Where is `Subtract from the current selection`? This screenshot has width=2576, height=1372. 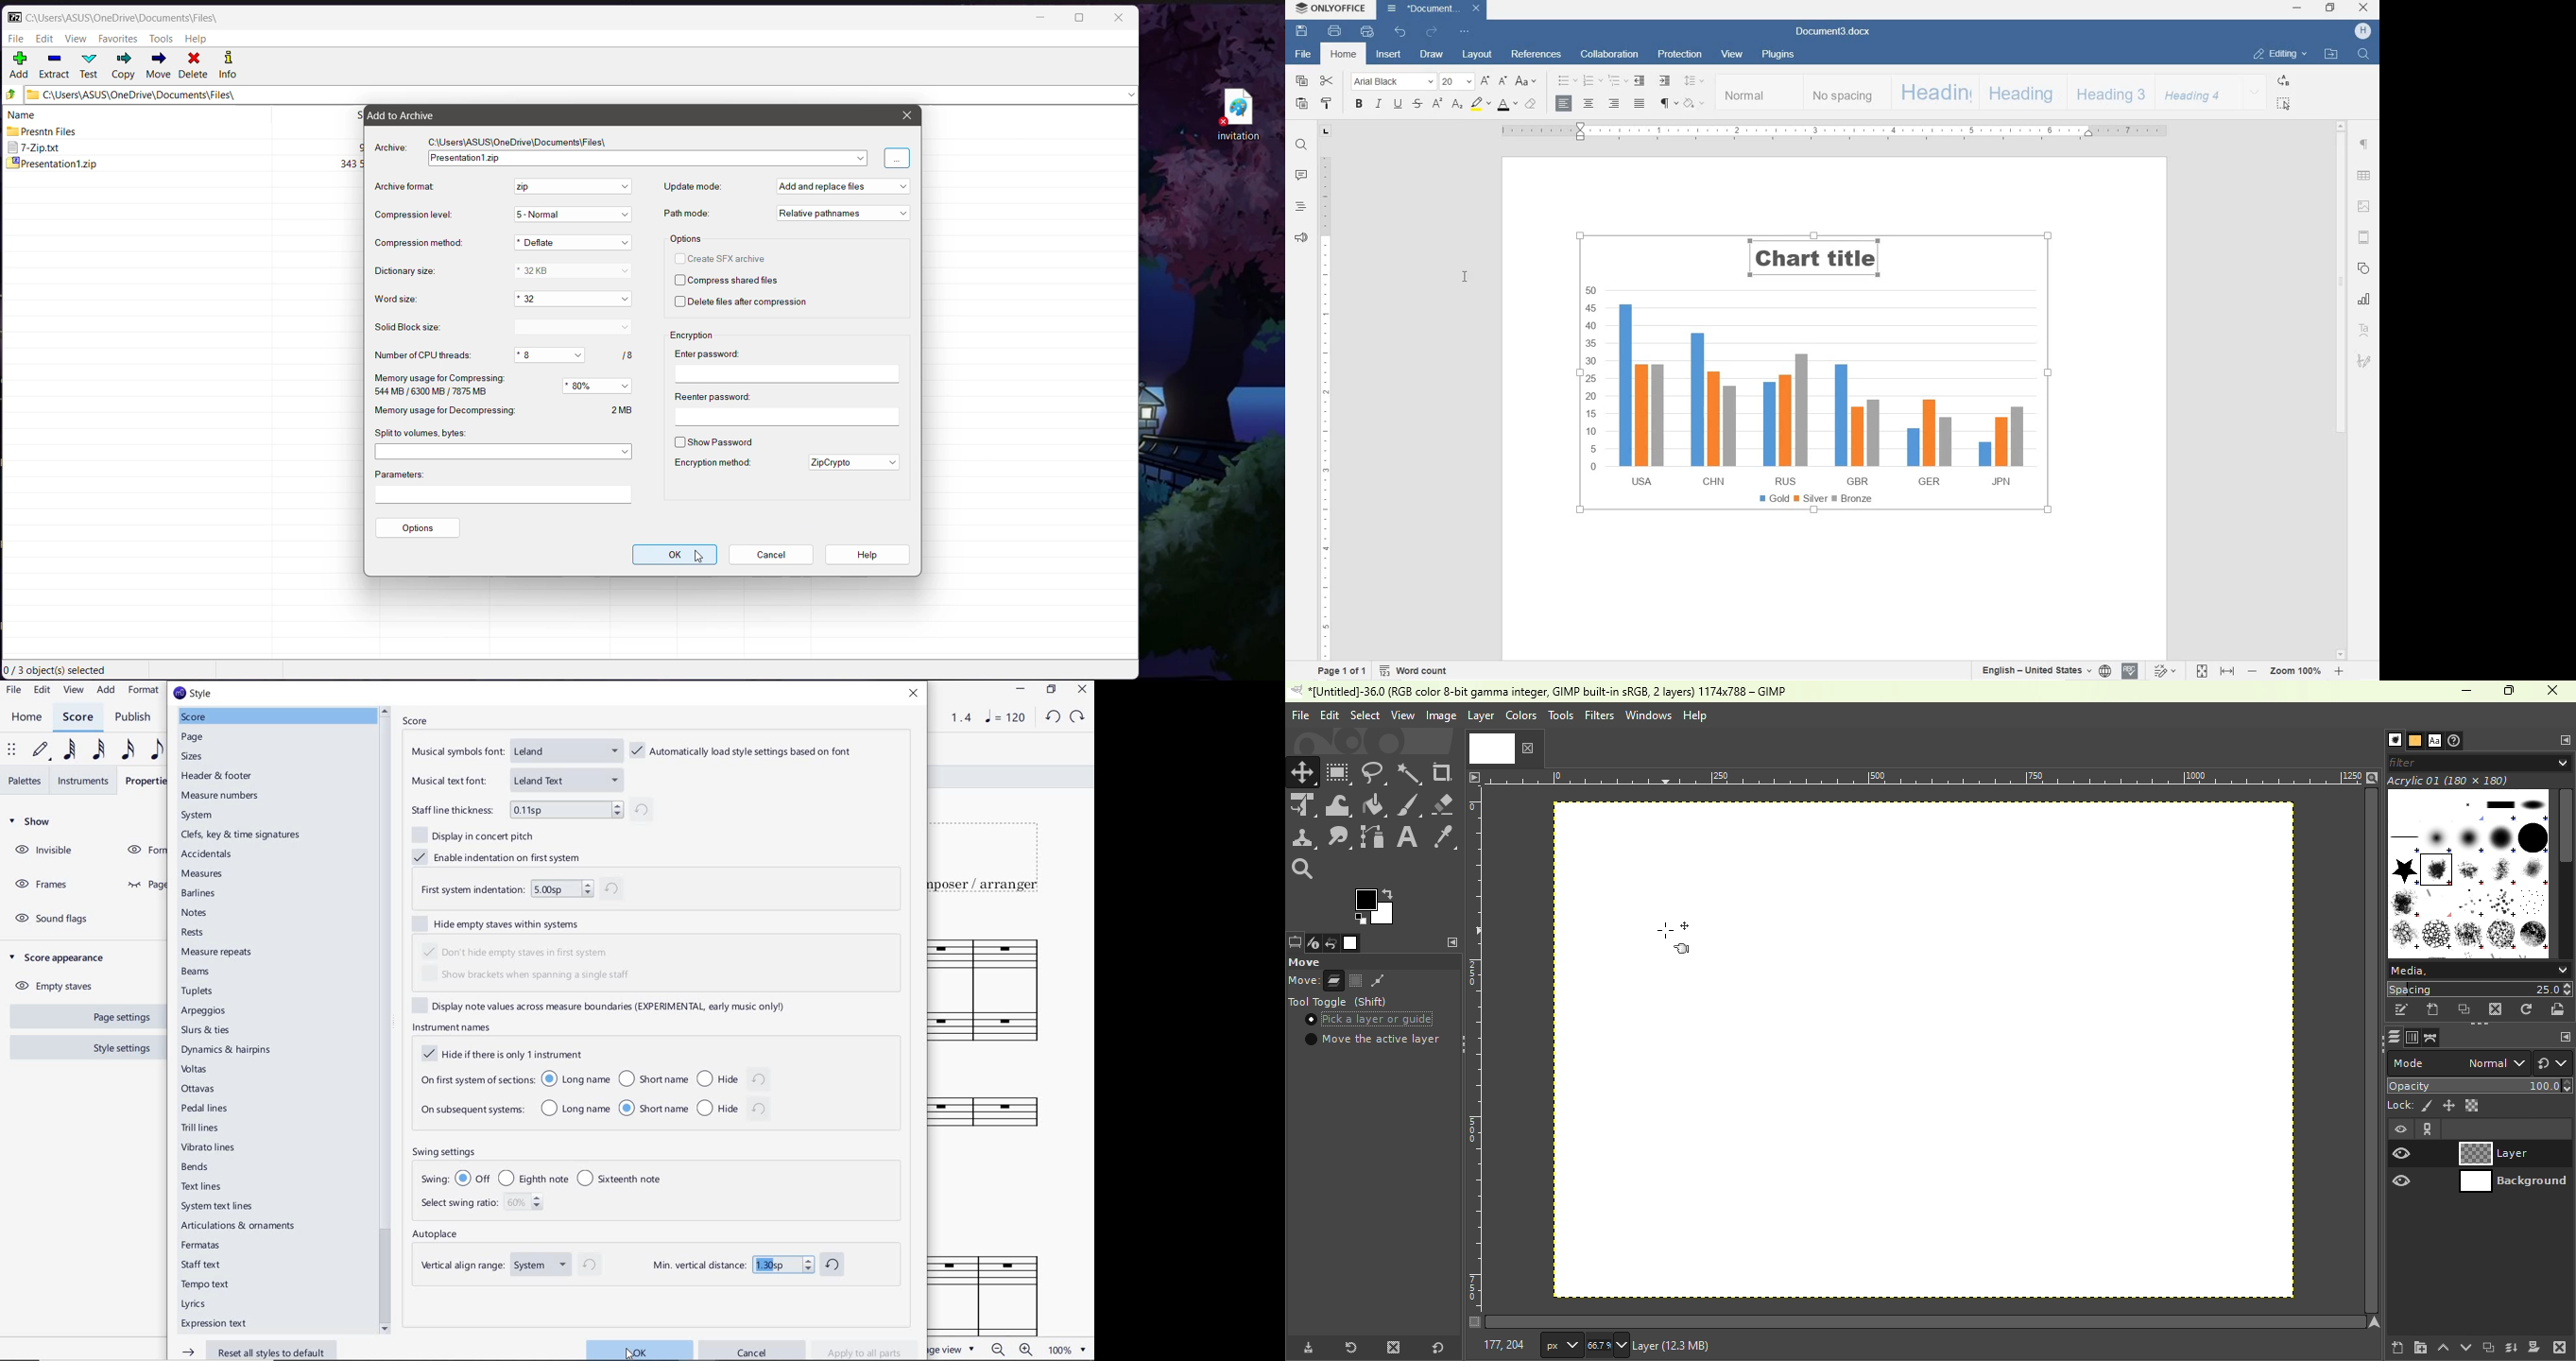
Subtract from the current selection is located at coordinates (1378, 981).